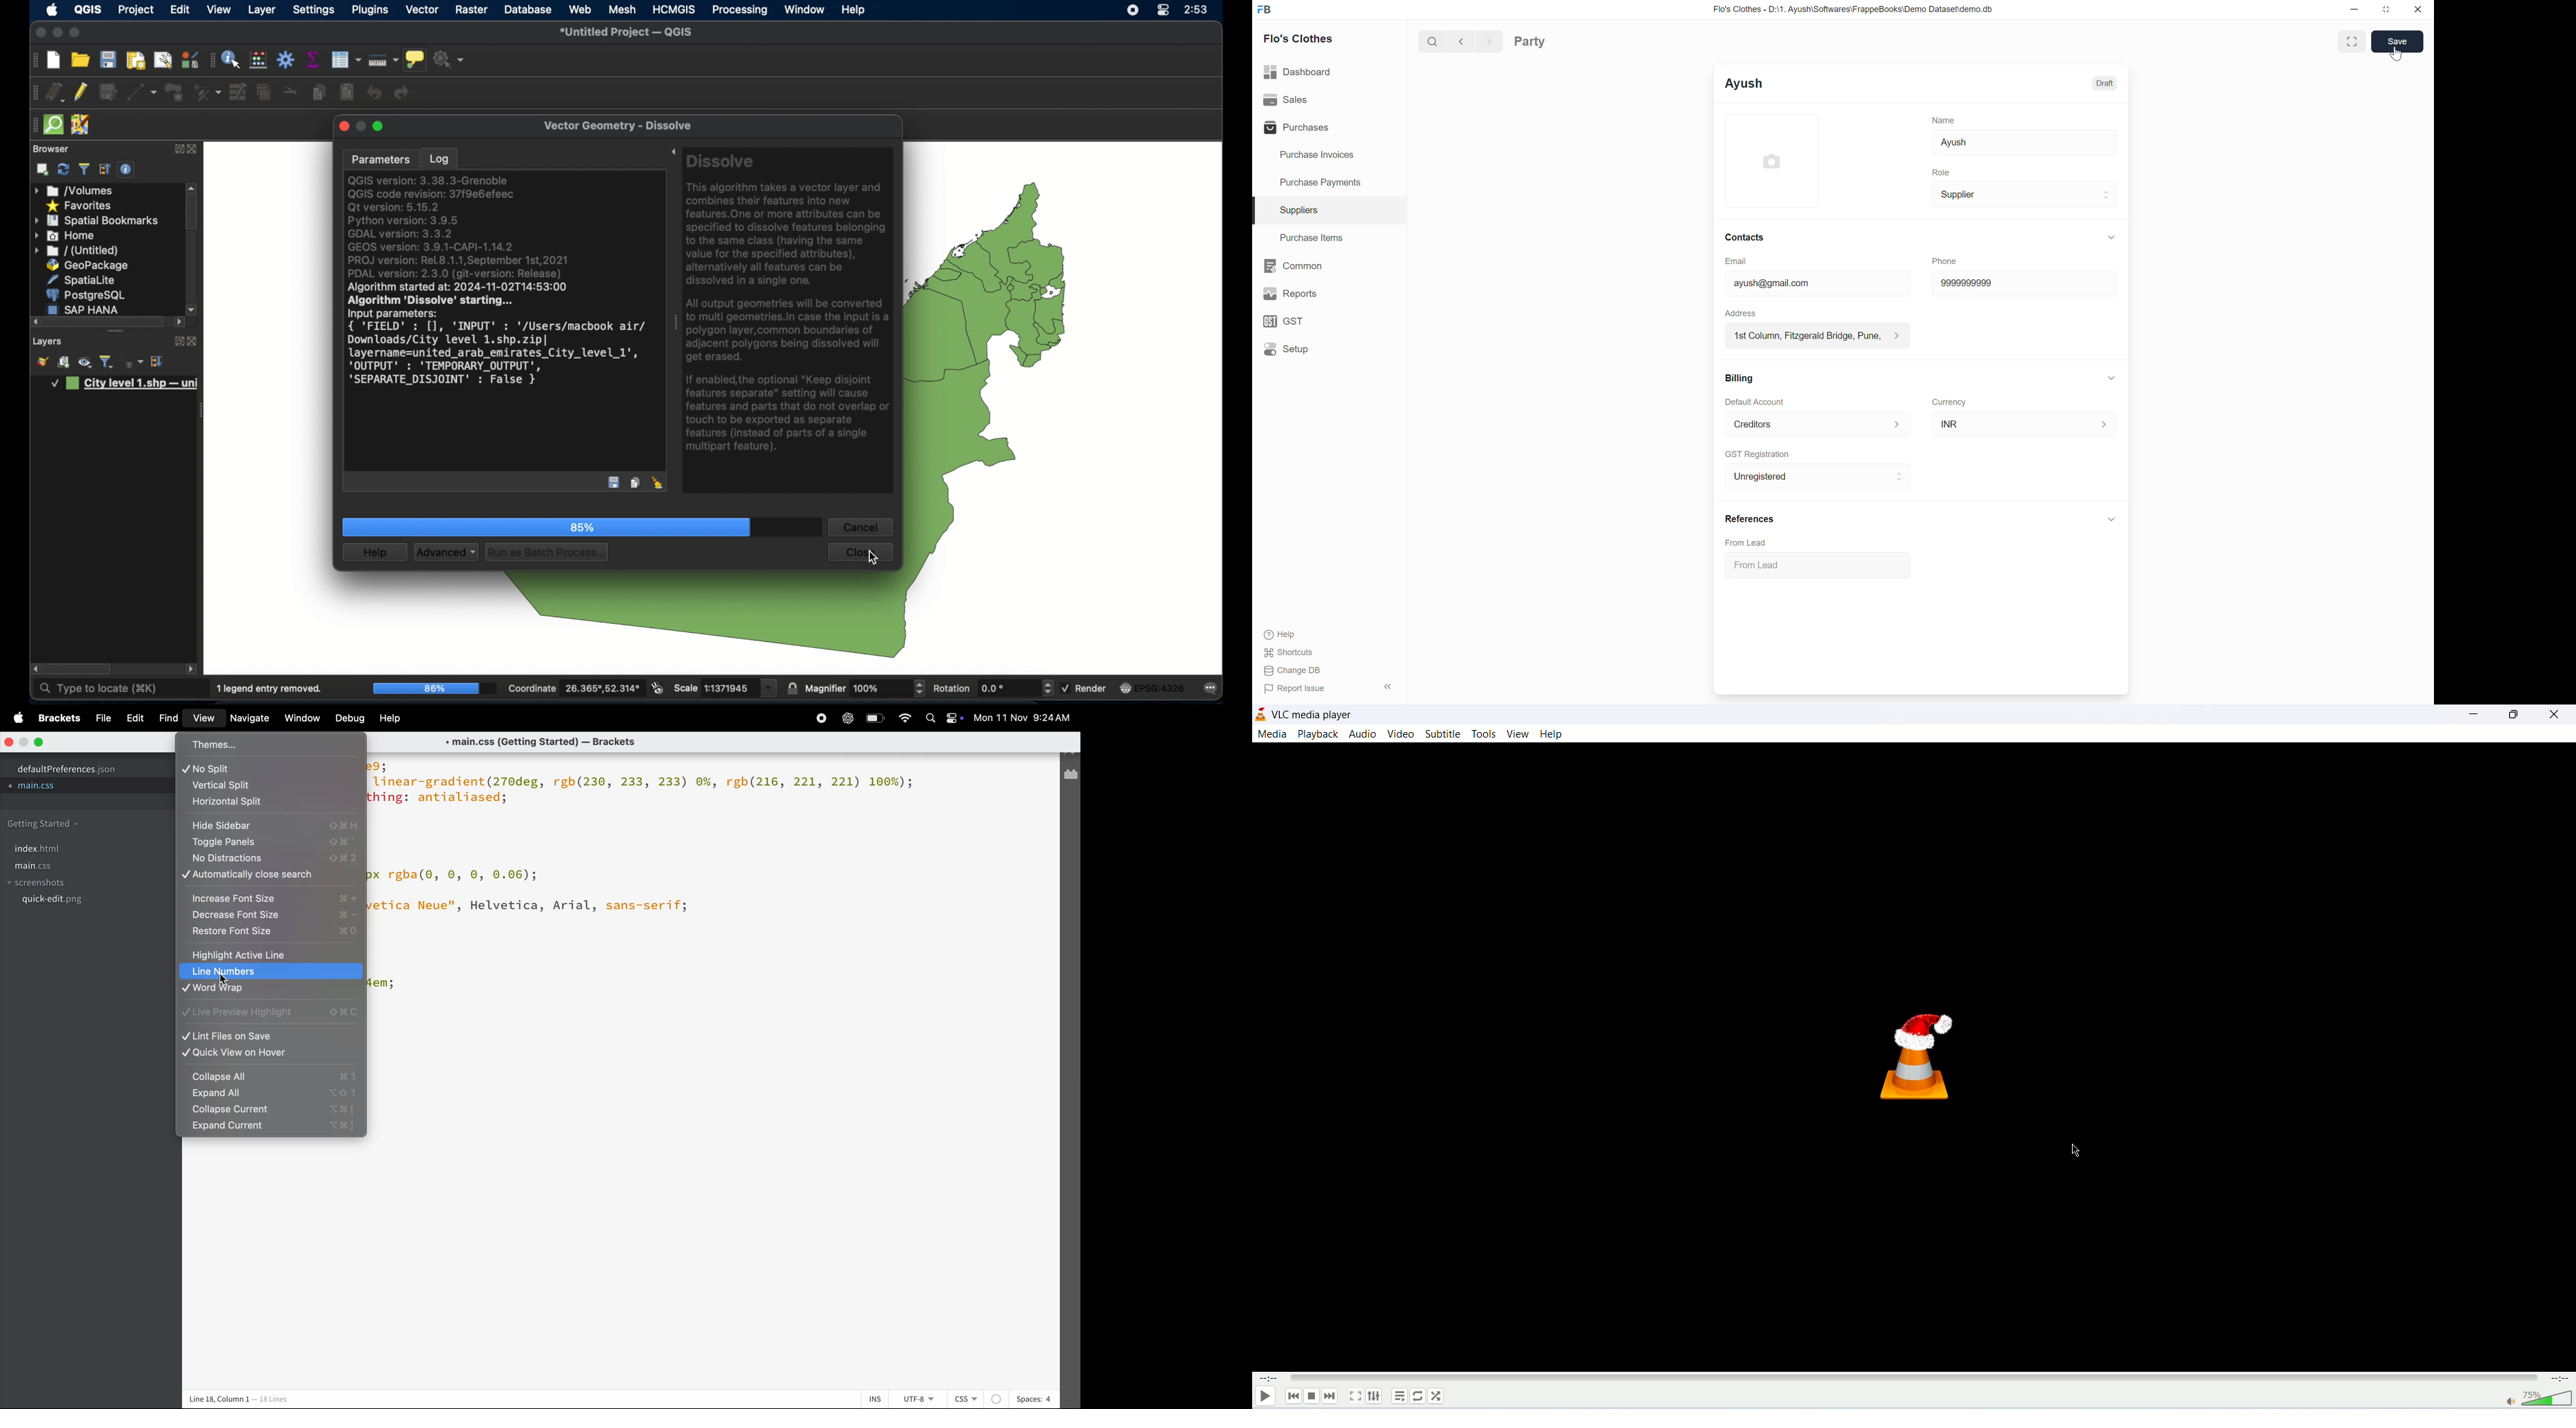  Describe the element at coordinates (1741, 379) in the screenshot. I see `billing` at that location.